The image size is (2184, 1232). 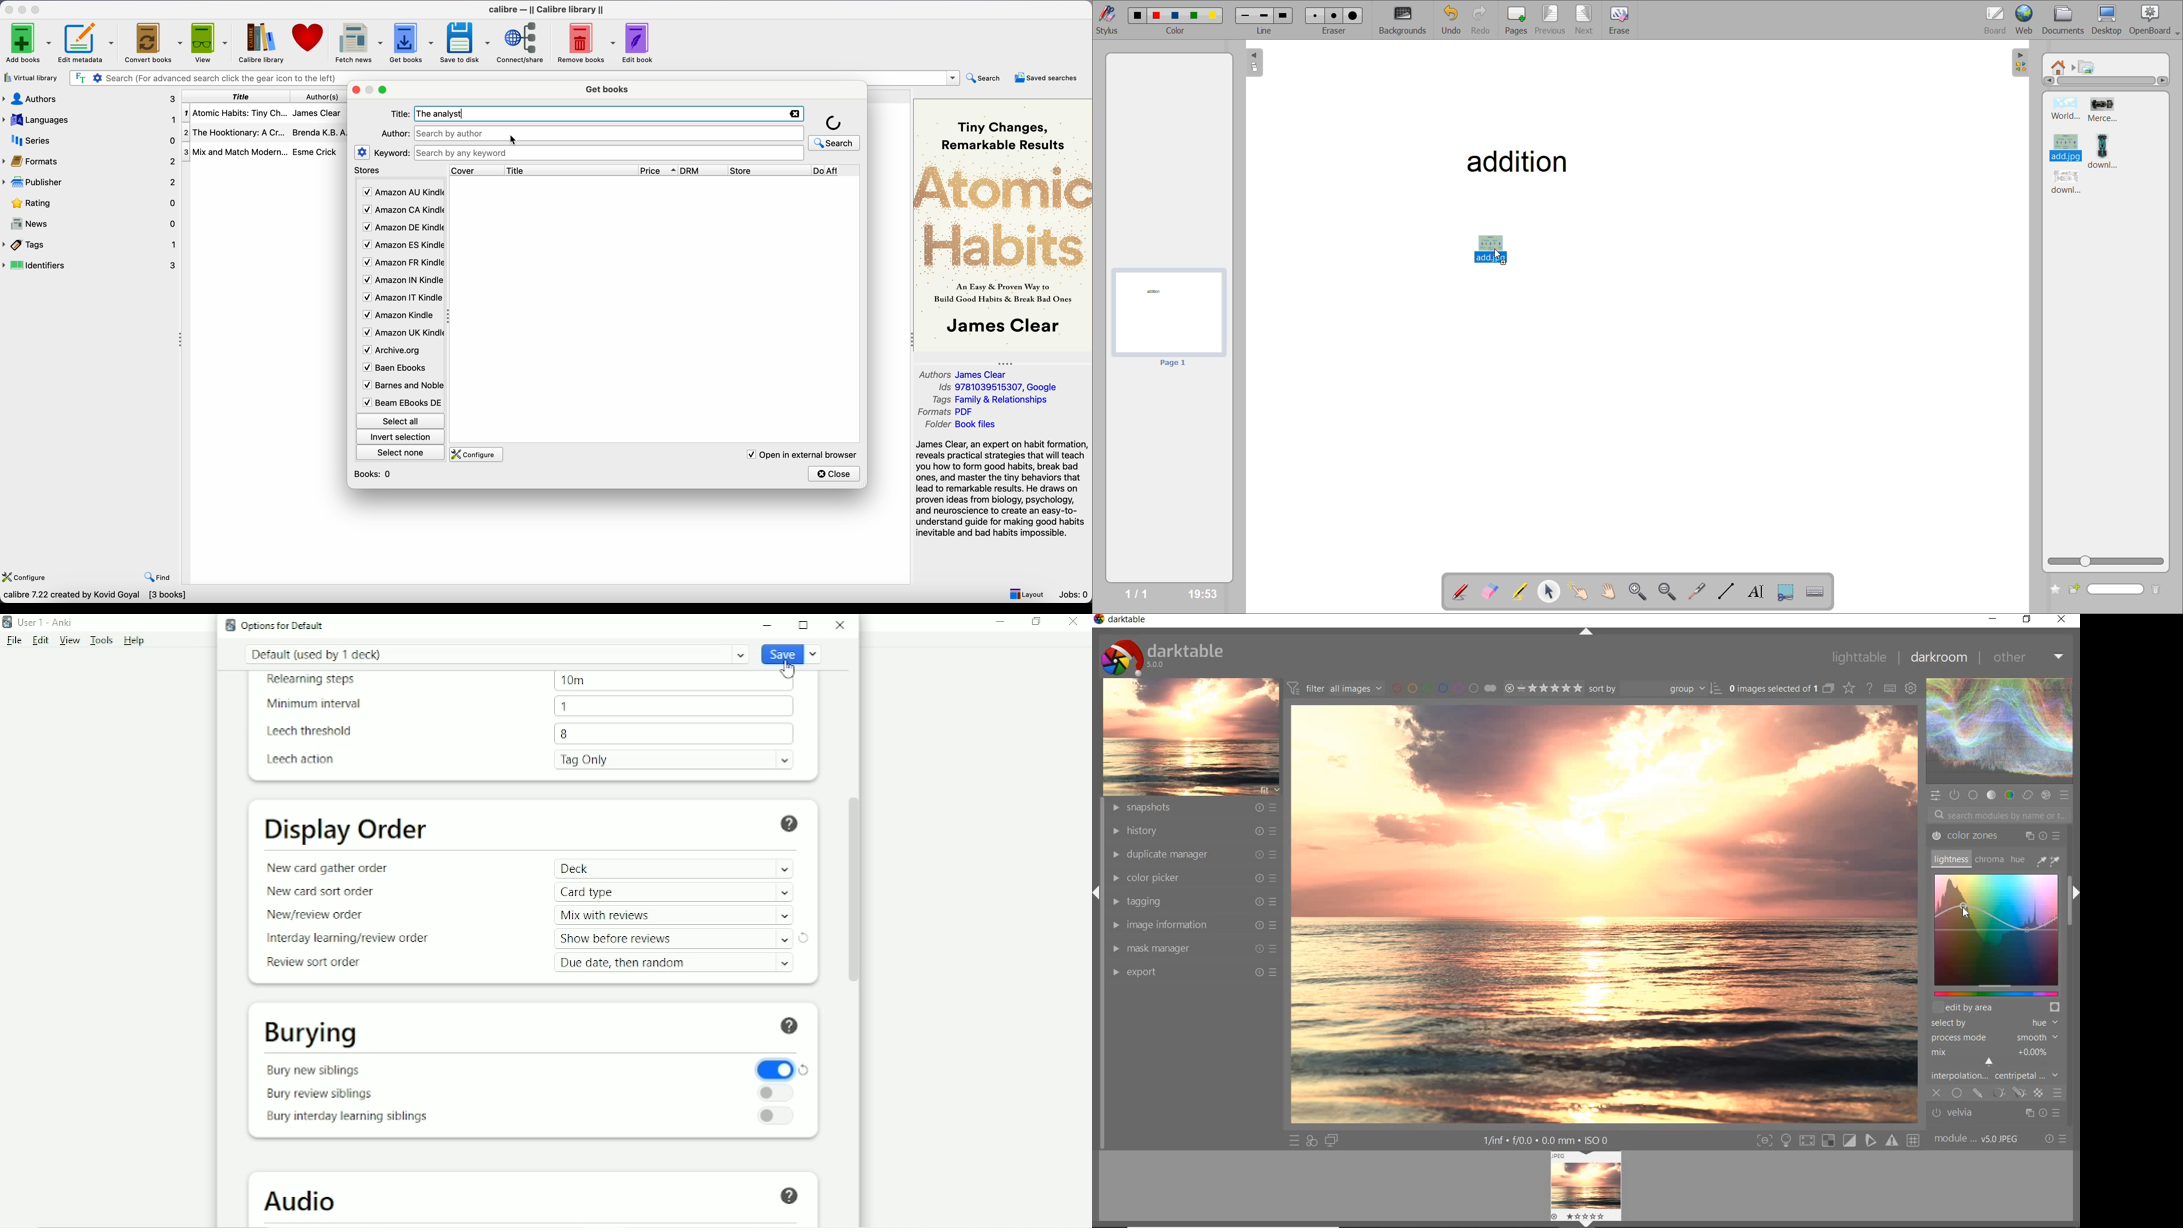 I want to click on Bury interday learning siblings, so click(x=349, y=1118).